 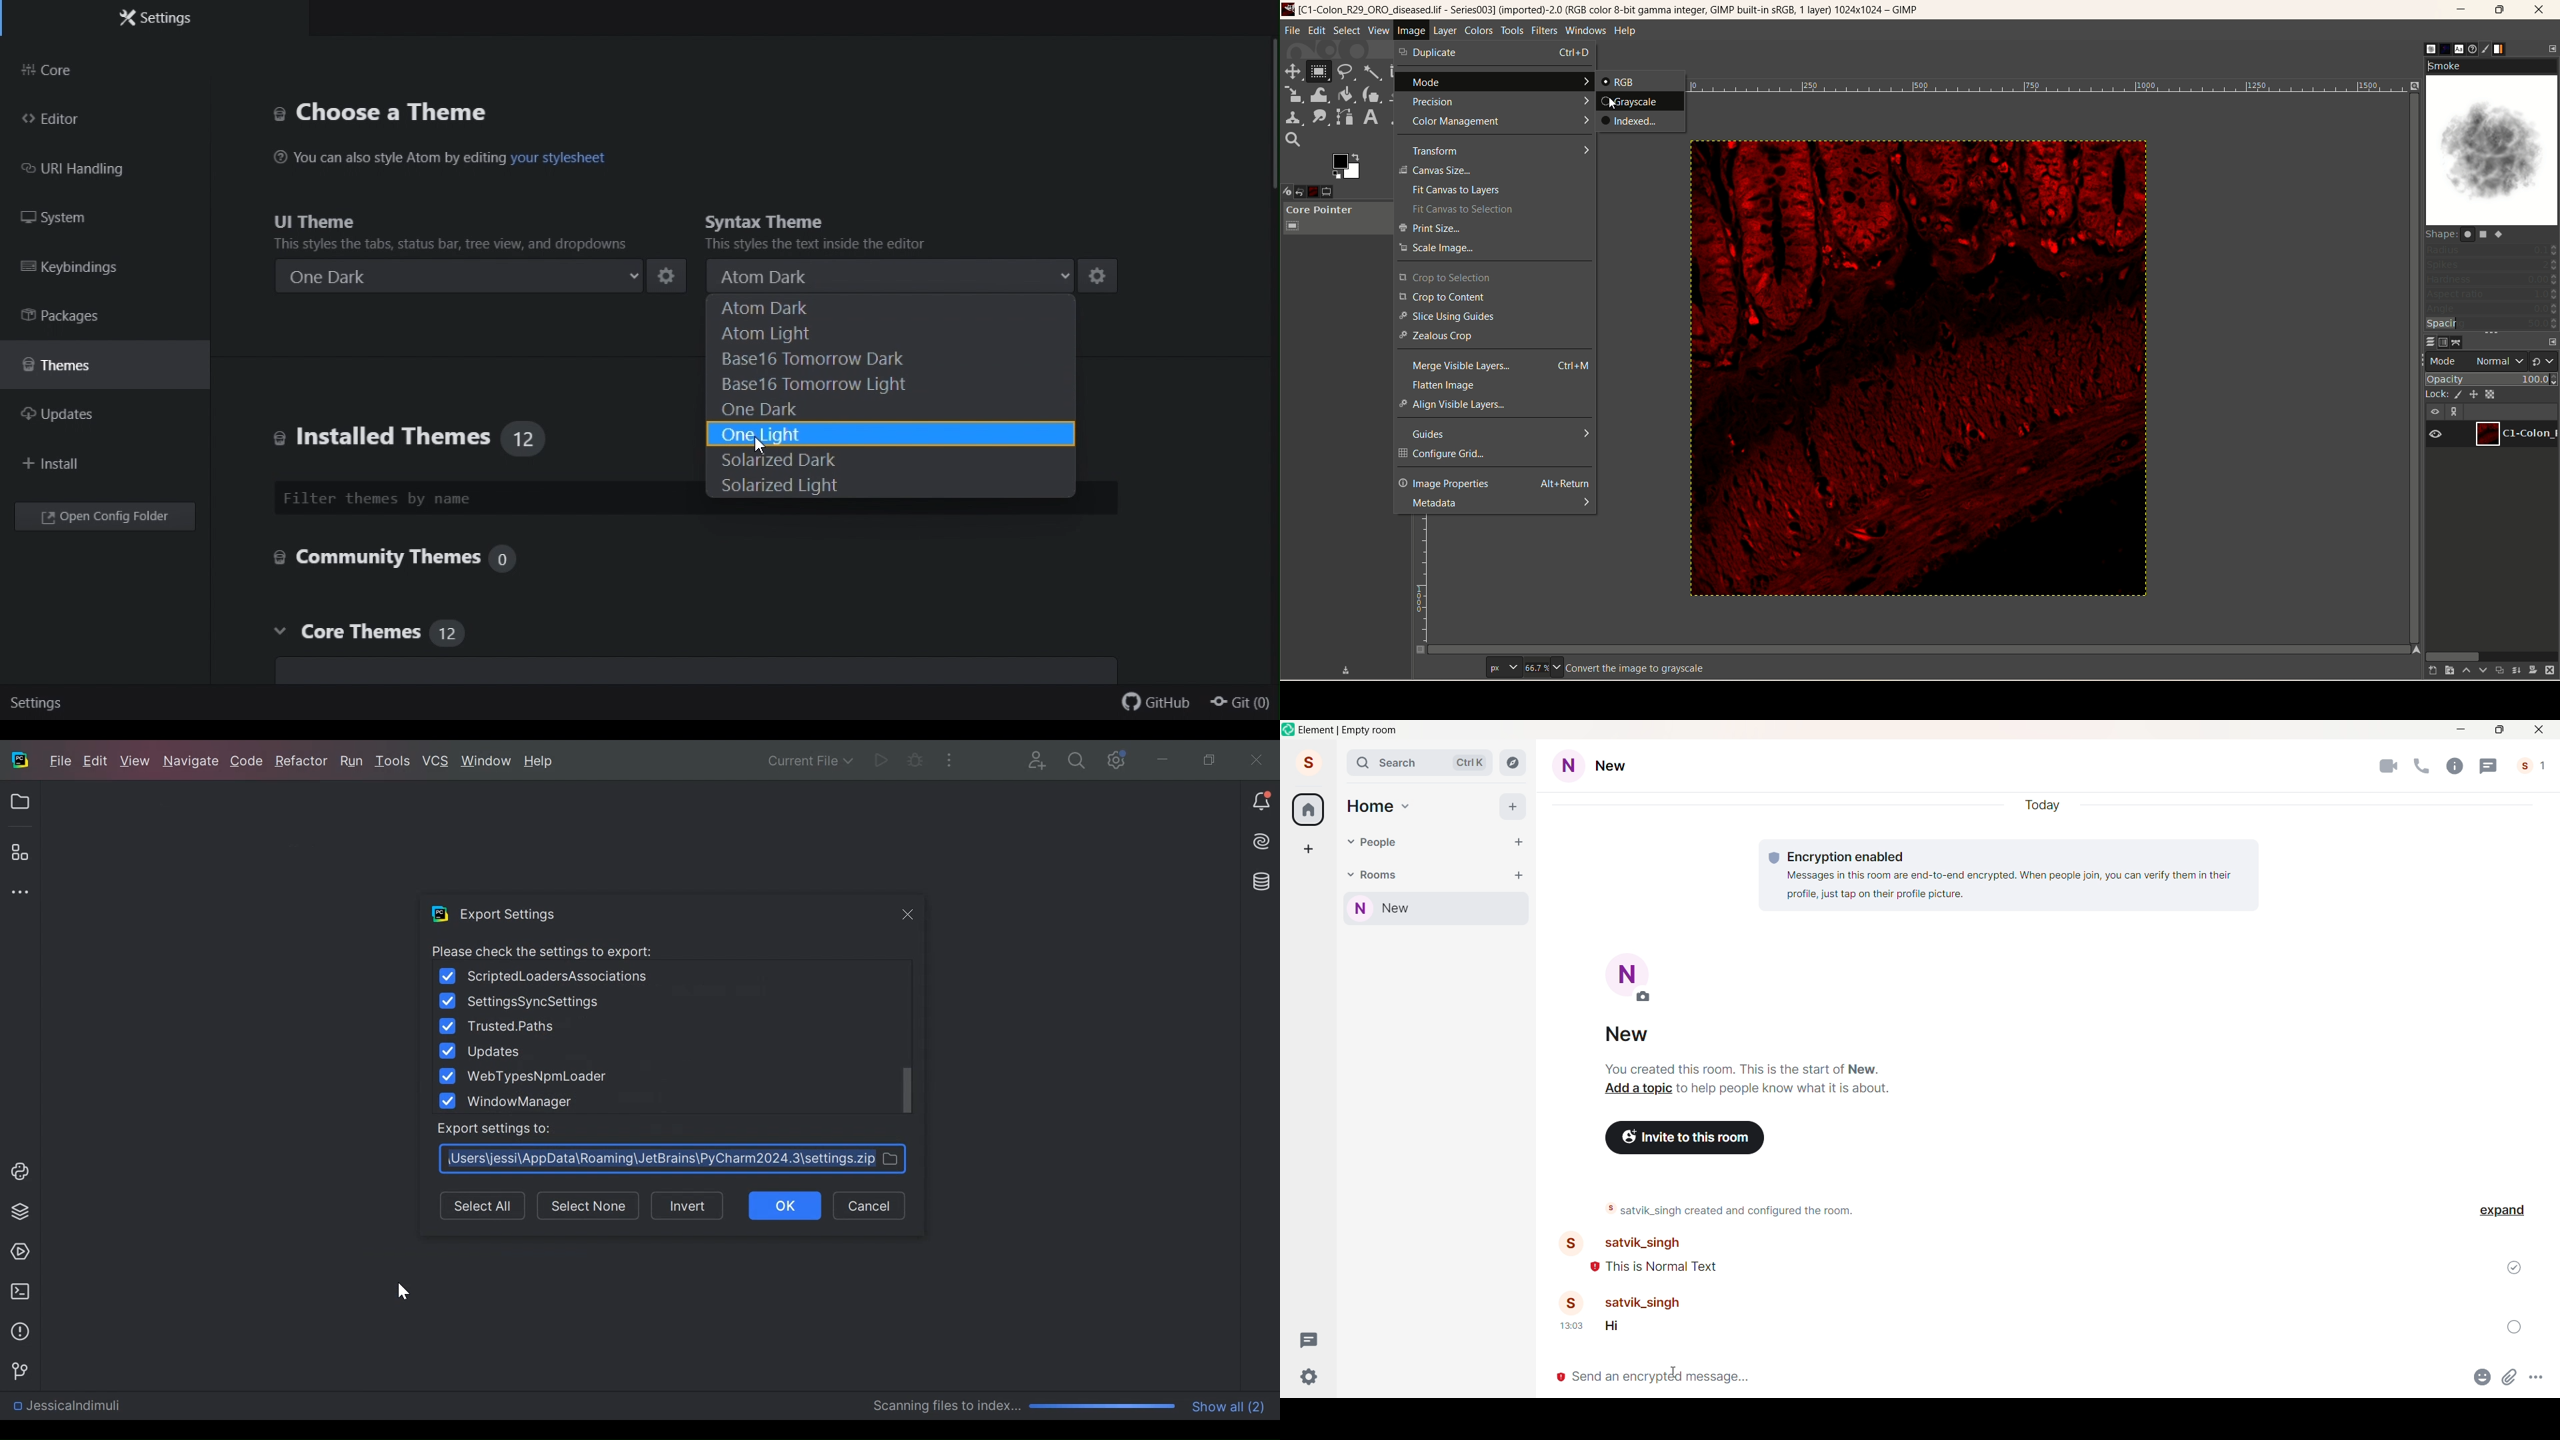 I want to click on duplicate layer, so click(x=2499, y=673).